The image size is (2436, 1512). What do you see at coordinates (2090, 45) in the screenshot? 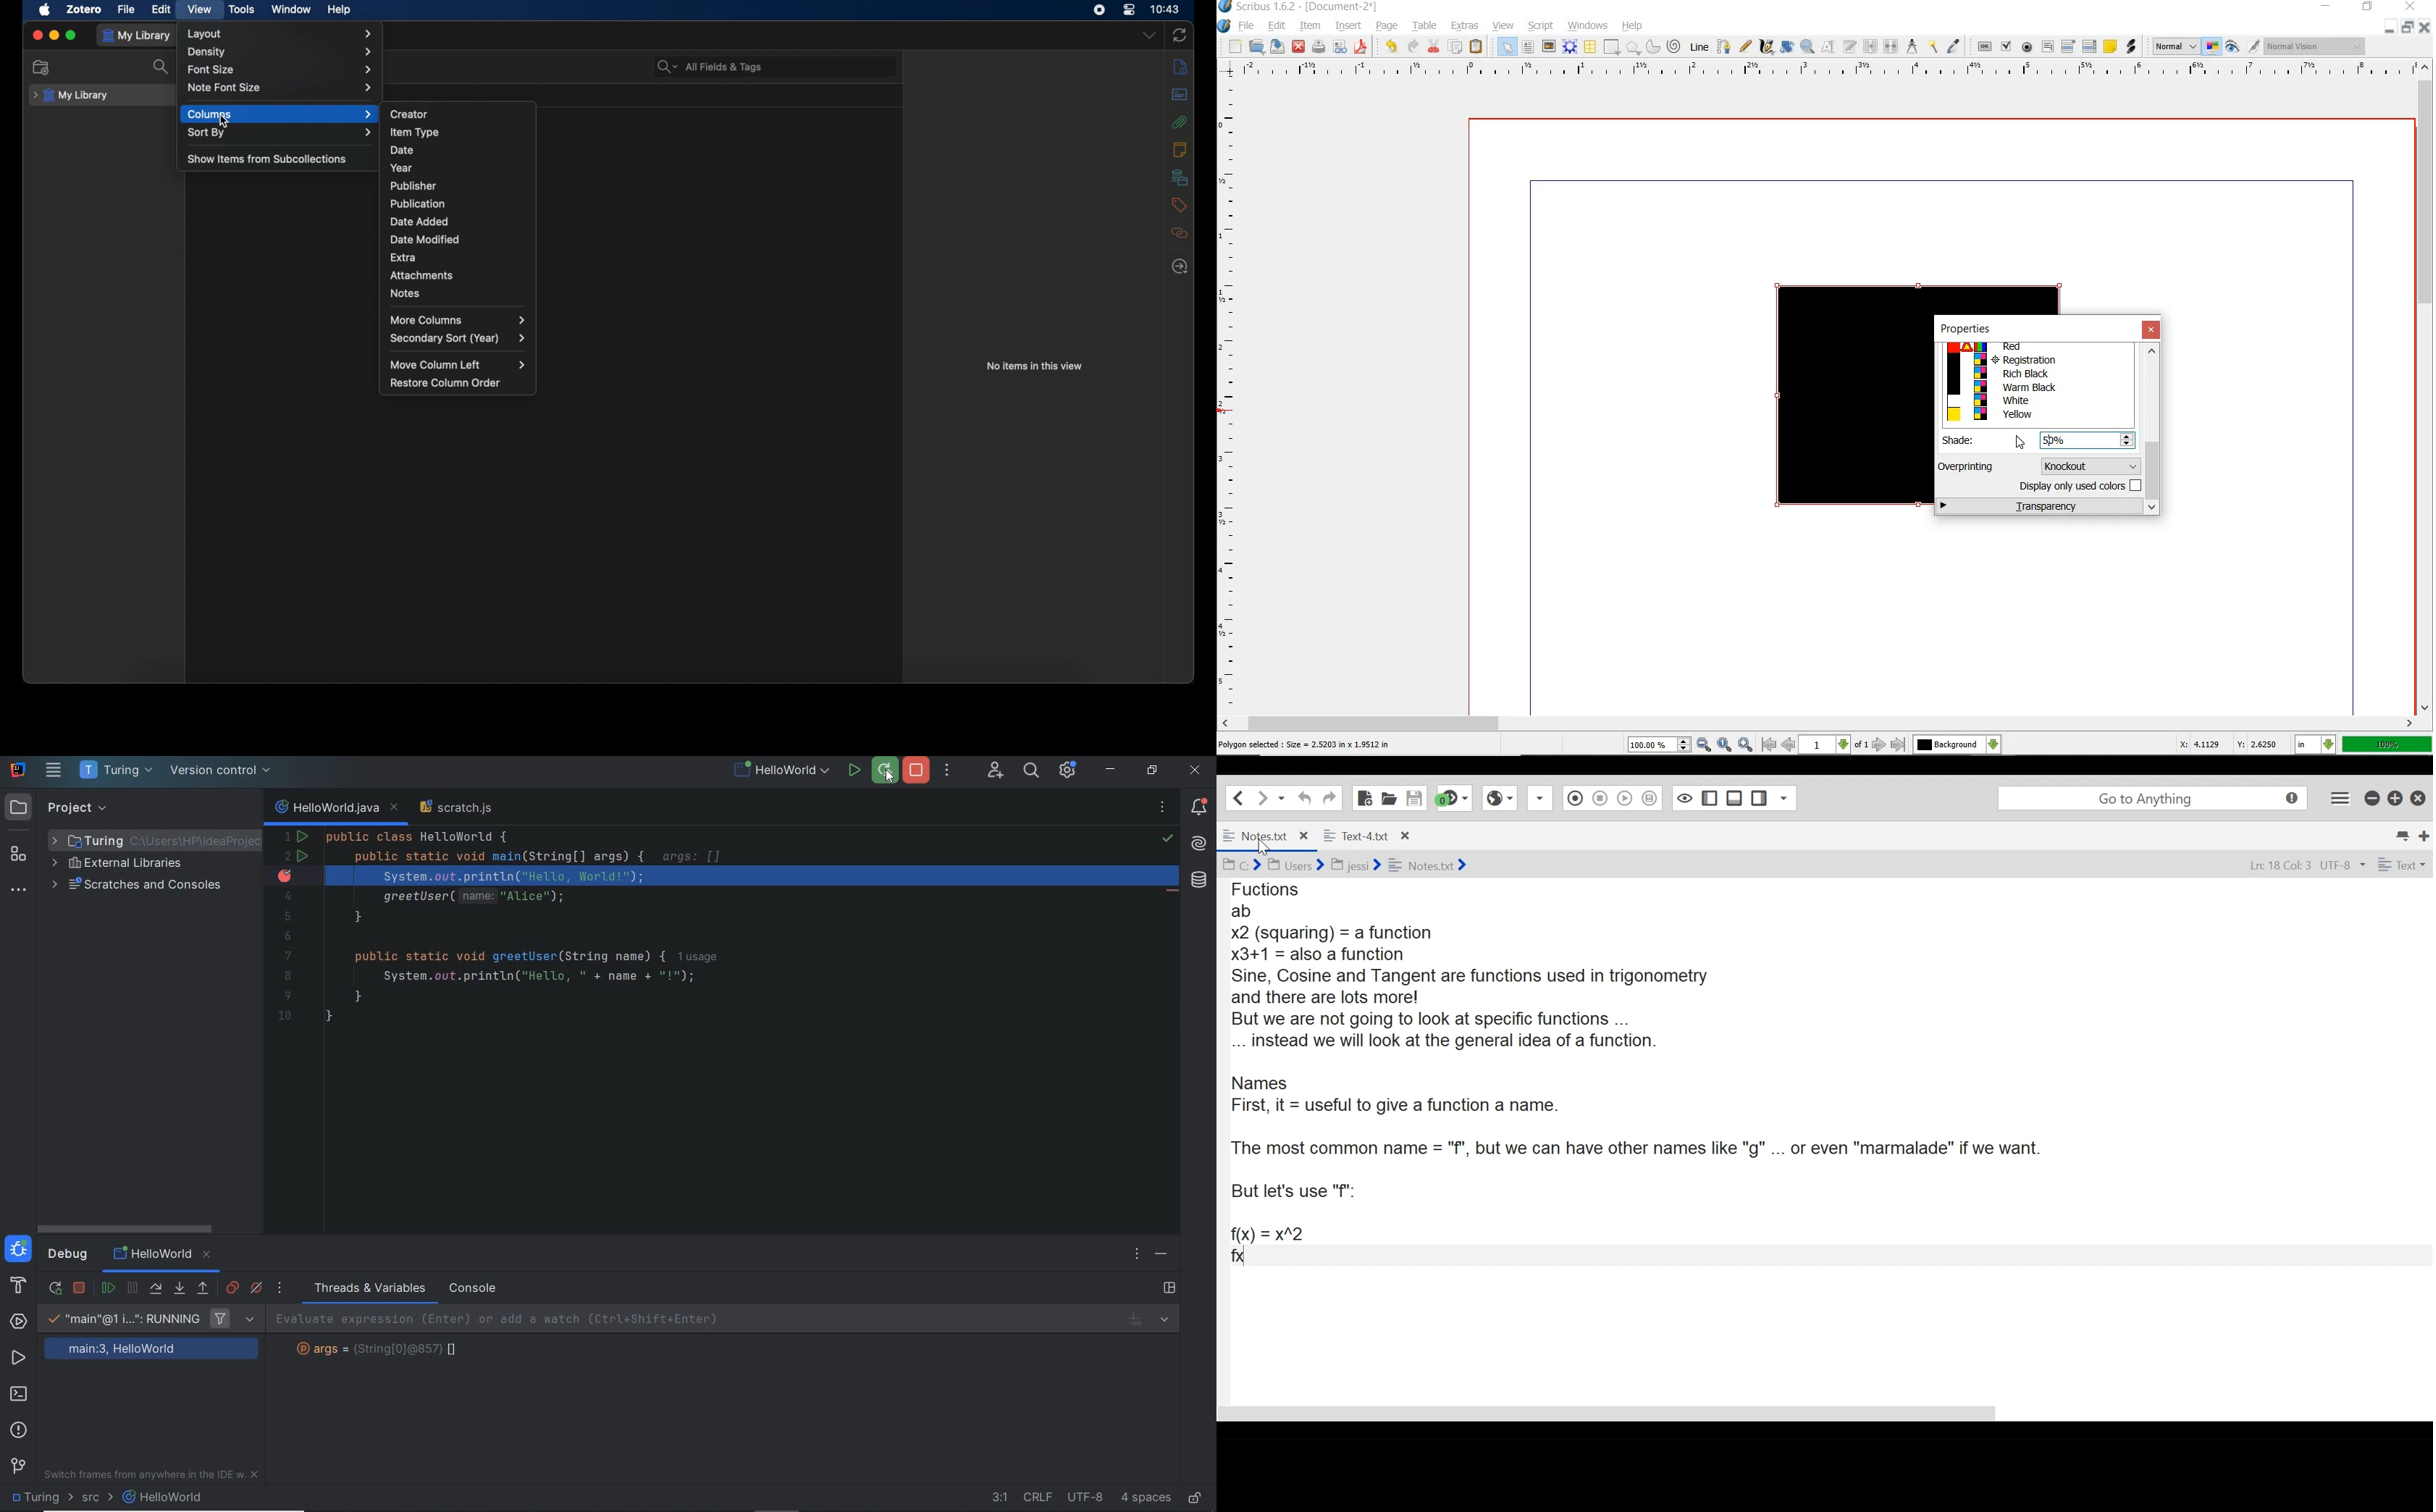
I see `pdf list box` at bounding box center [2090, 45].